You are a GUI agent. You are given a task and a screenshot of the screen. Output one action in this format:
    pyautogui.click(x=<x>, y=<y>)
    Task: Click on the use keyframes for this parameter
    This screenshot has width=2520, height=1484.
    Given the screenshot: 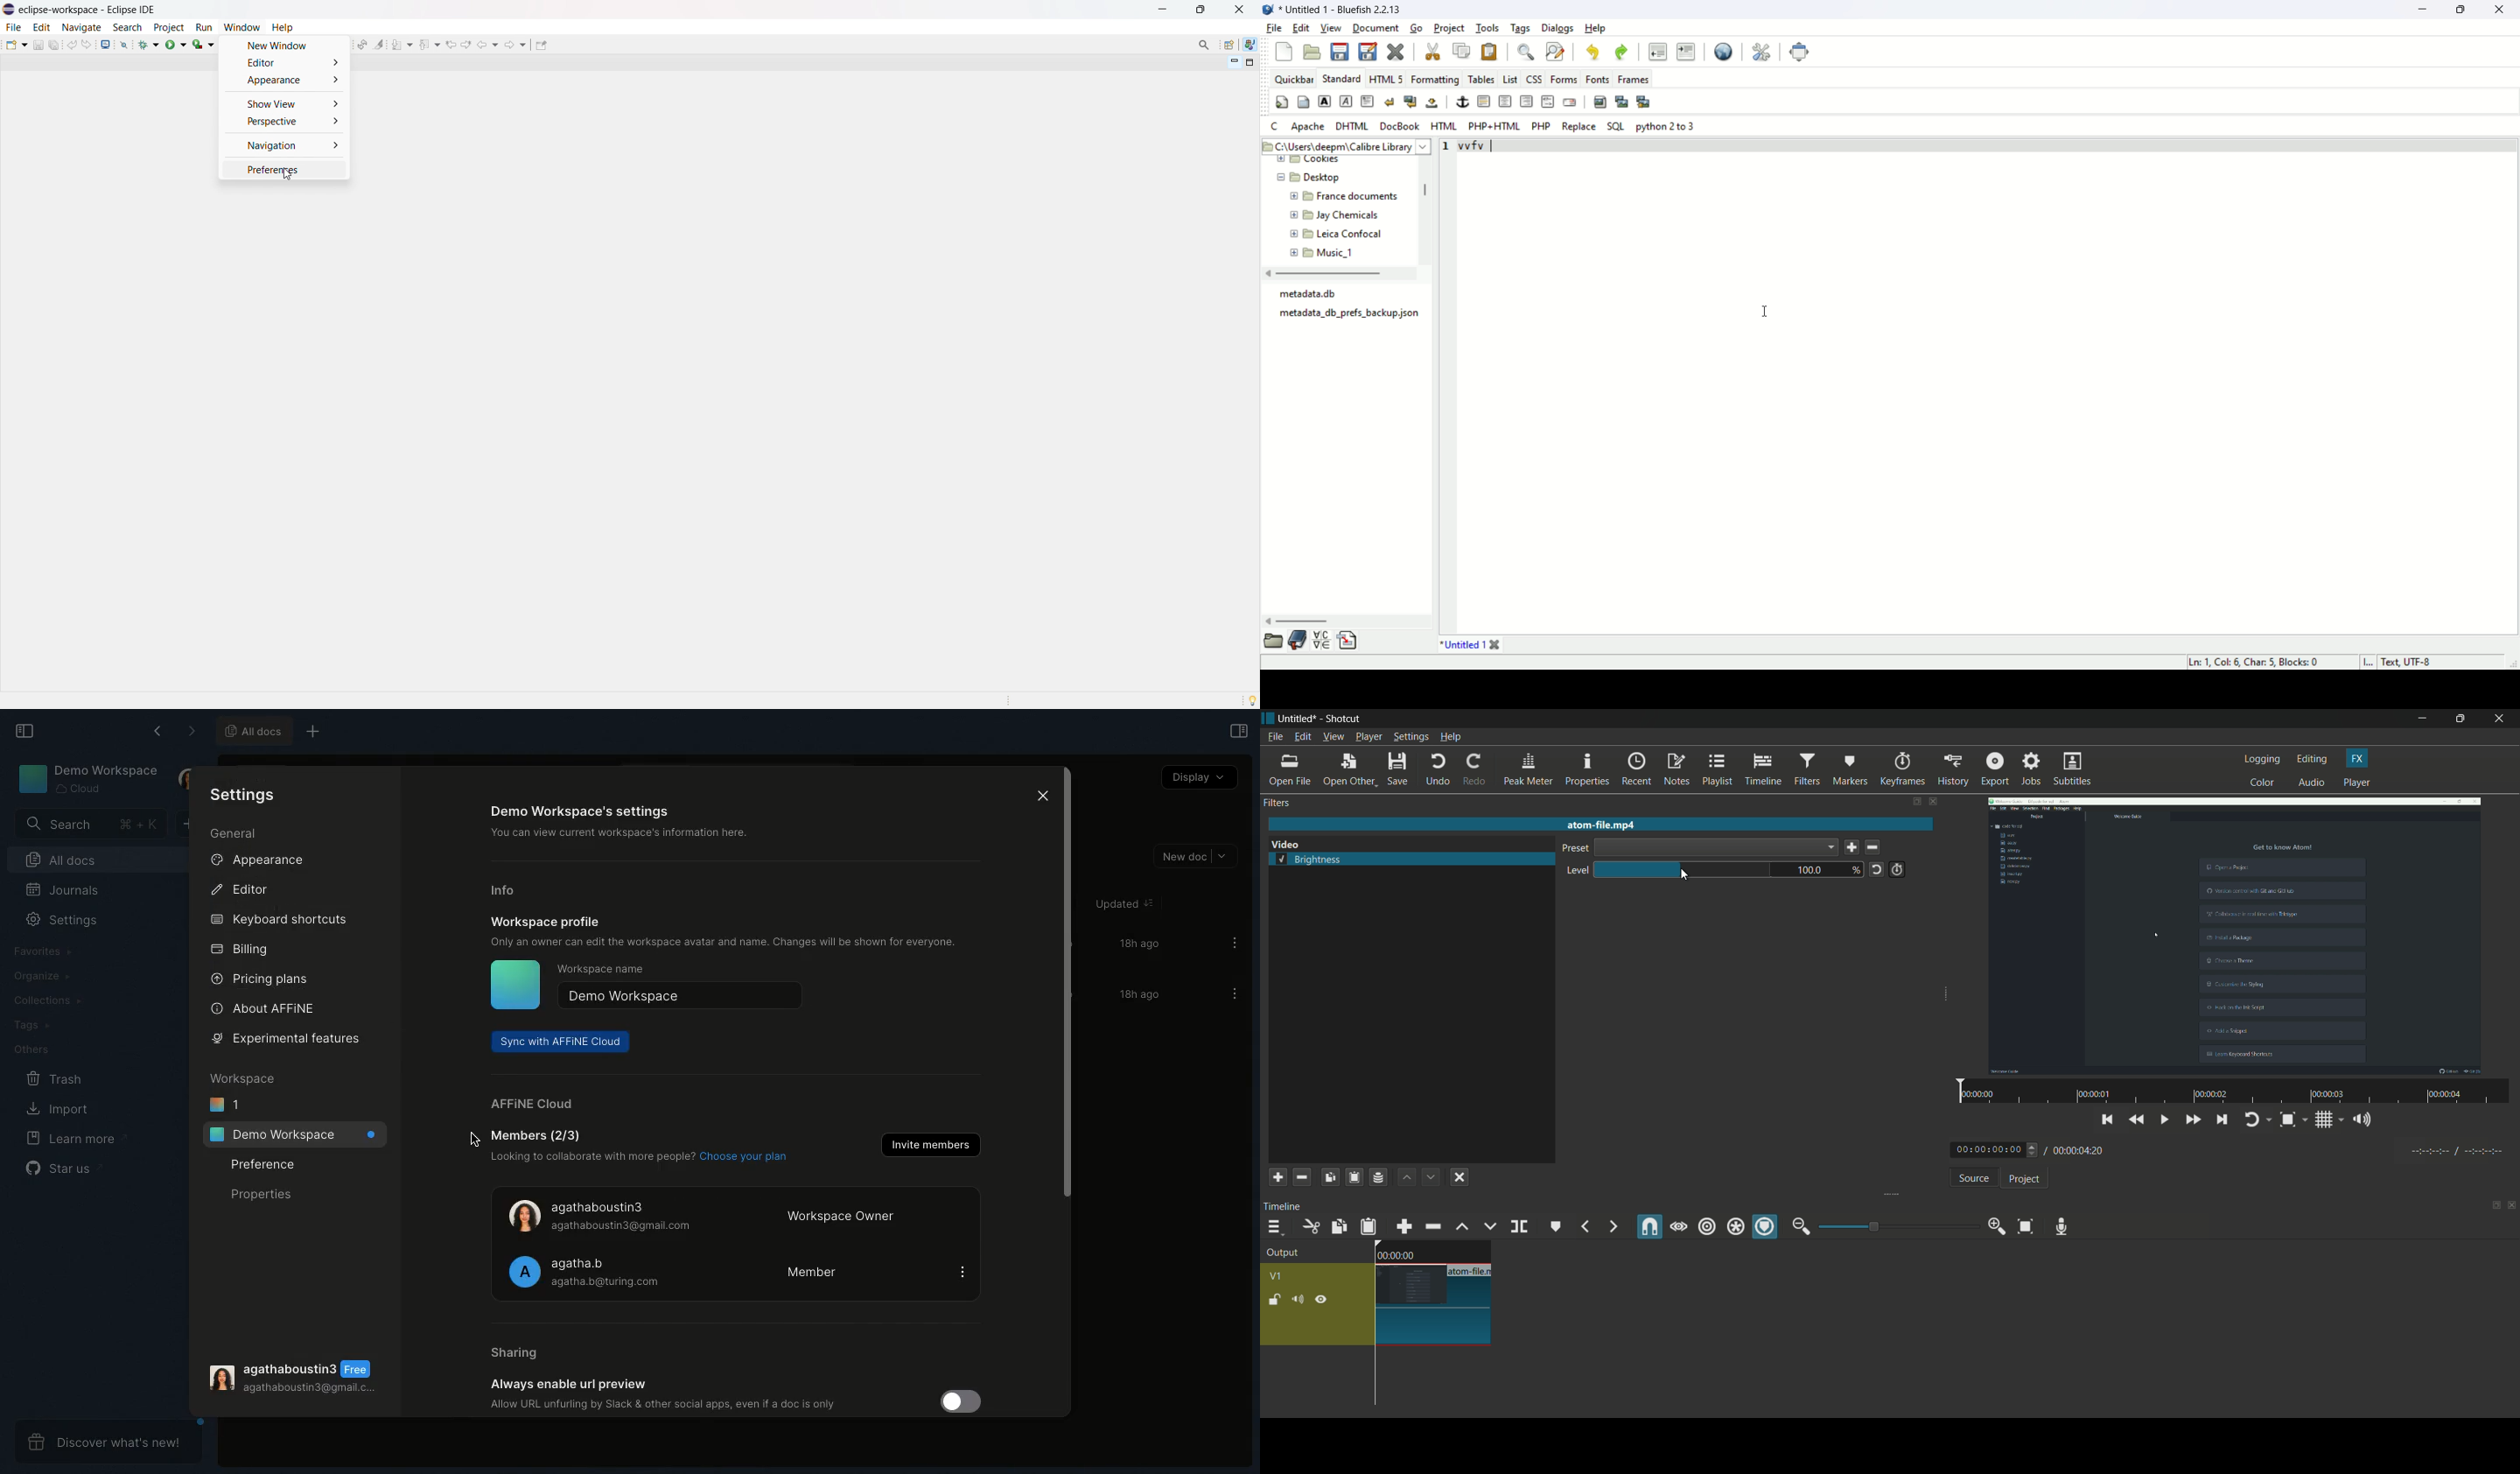 What is the action you would take?
    pyautogui.click(x=1897, y=869)
    